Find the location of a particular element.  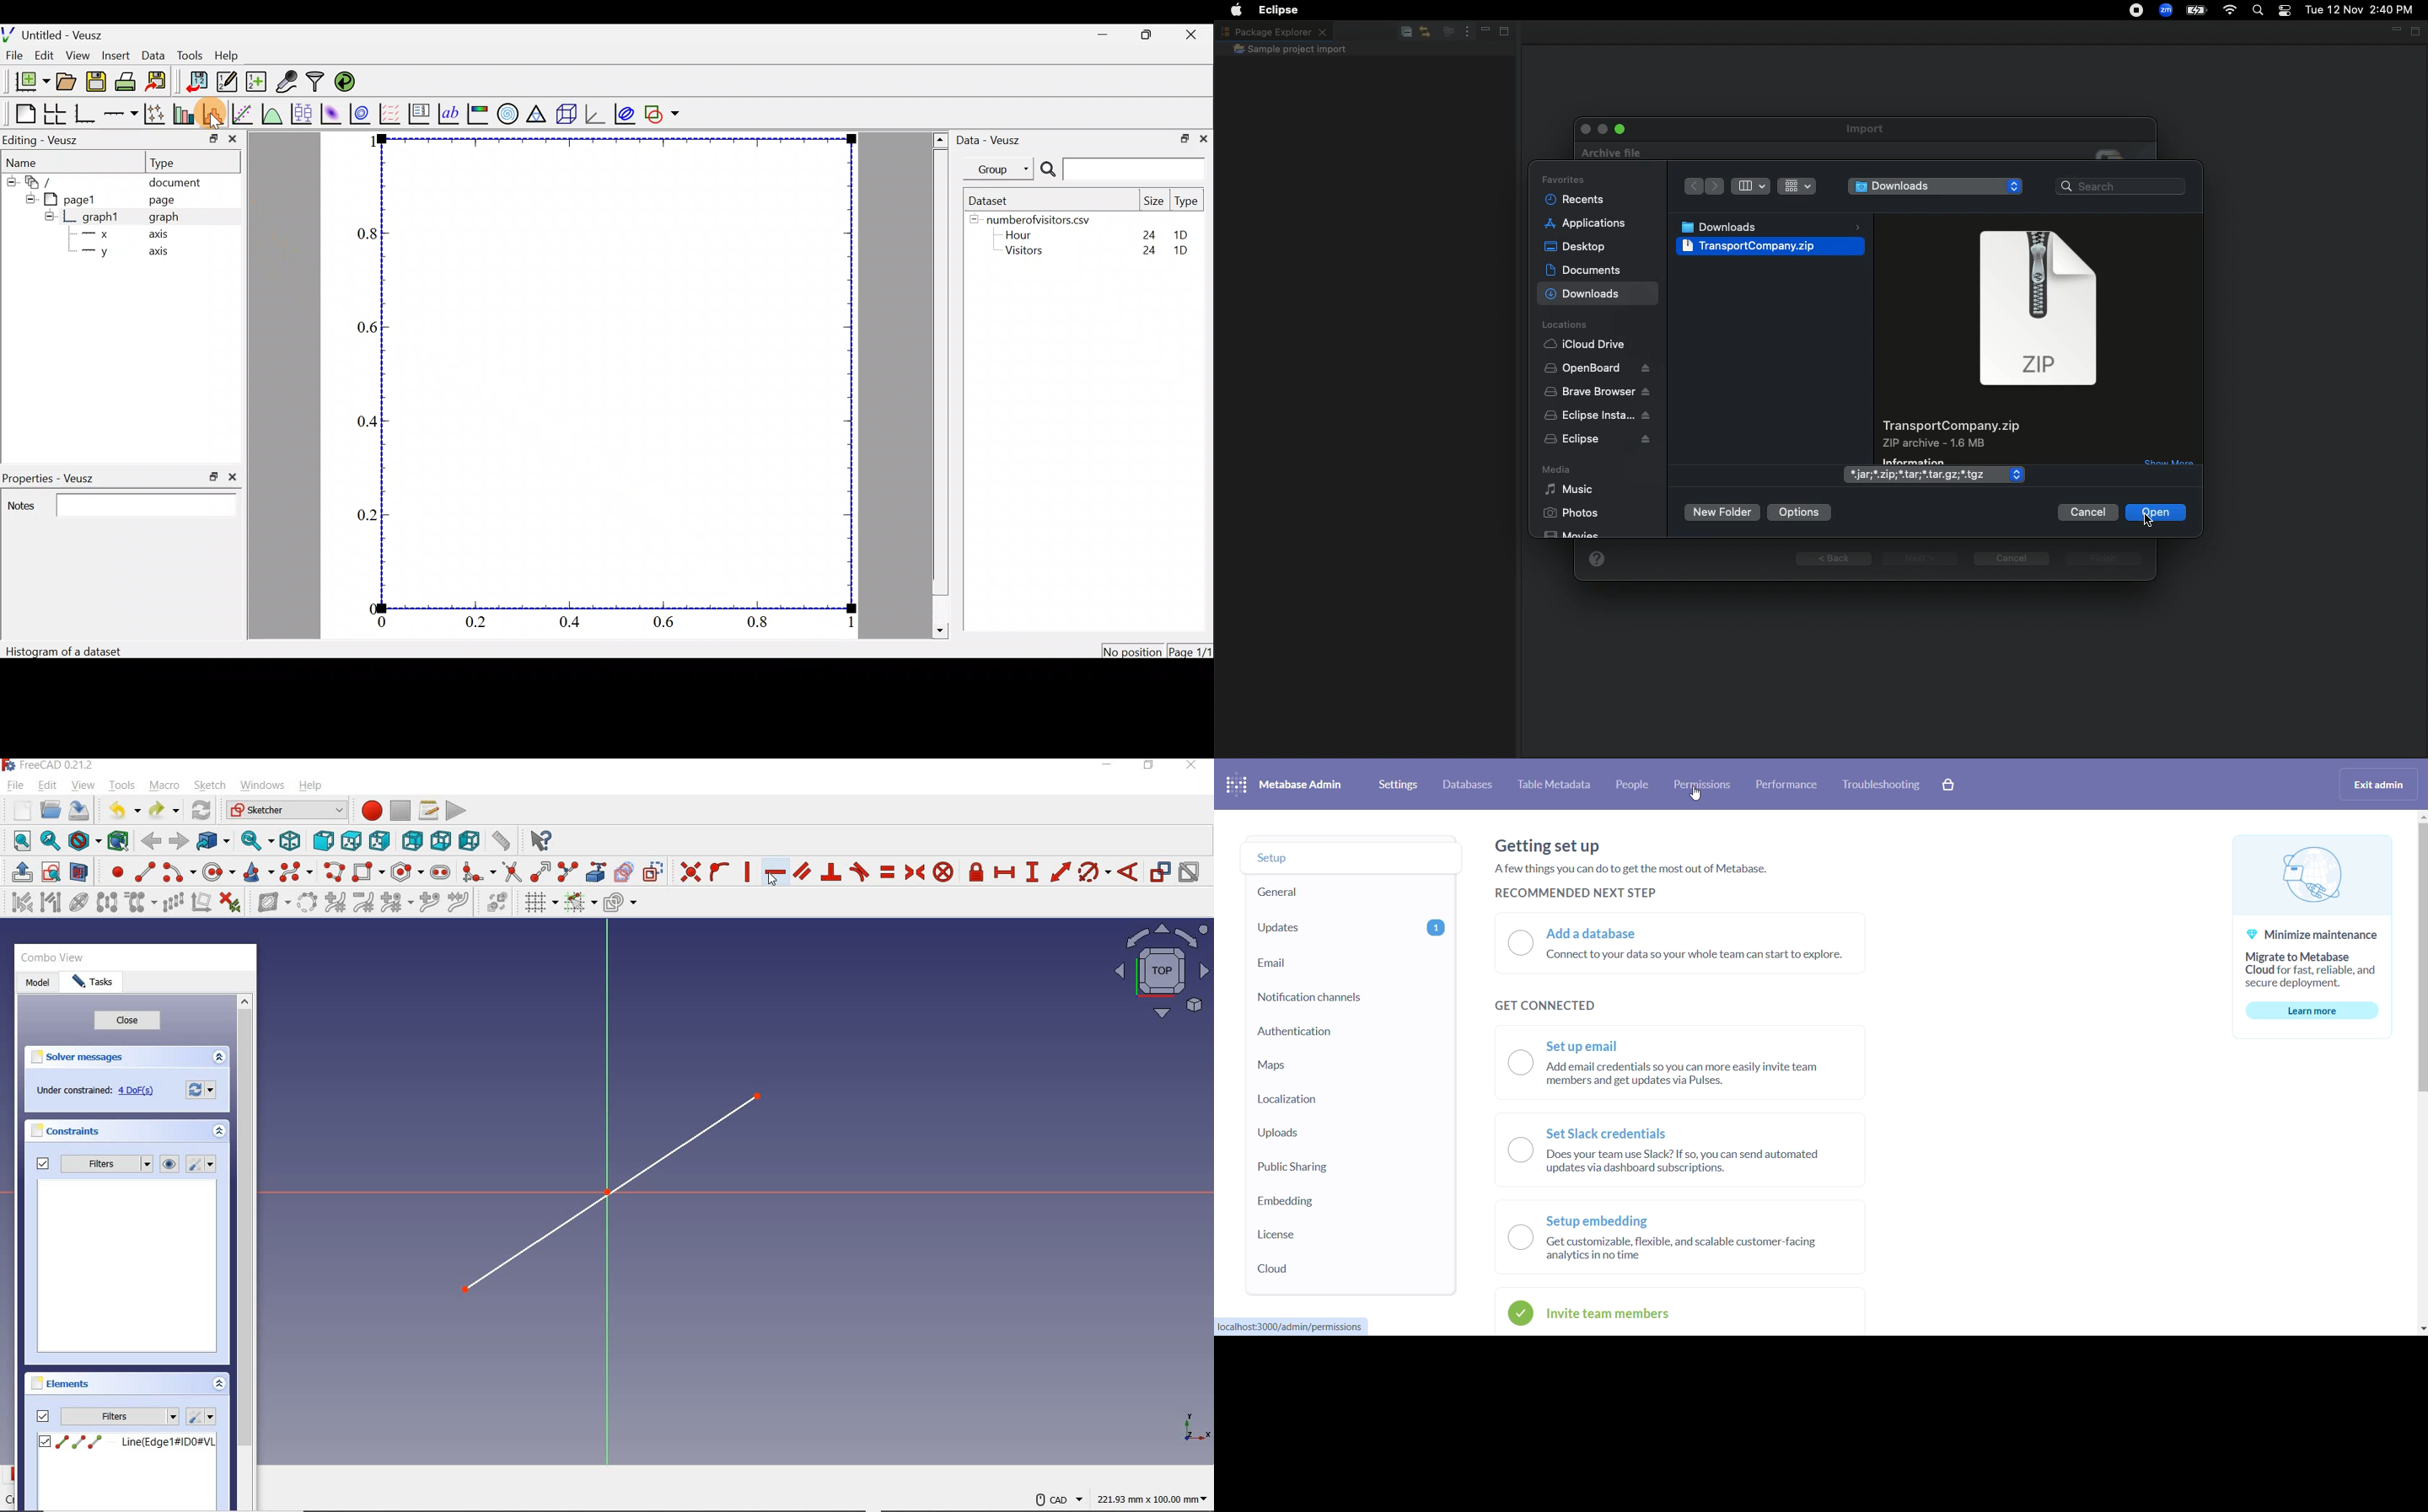

localization is located at coordinates (1326, 1101).